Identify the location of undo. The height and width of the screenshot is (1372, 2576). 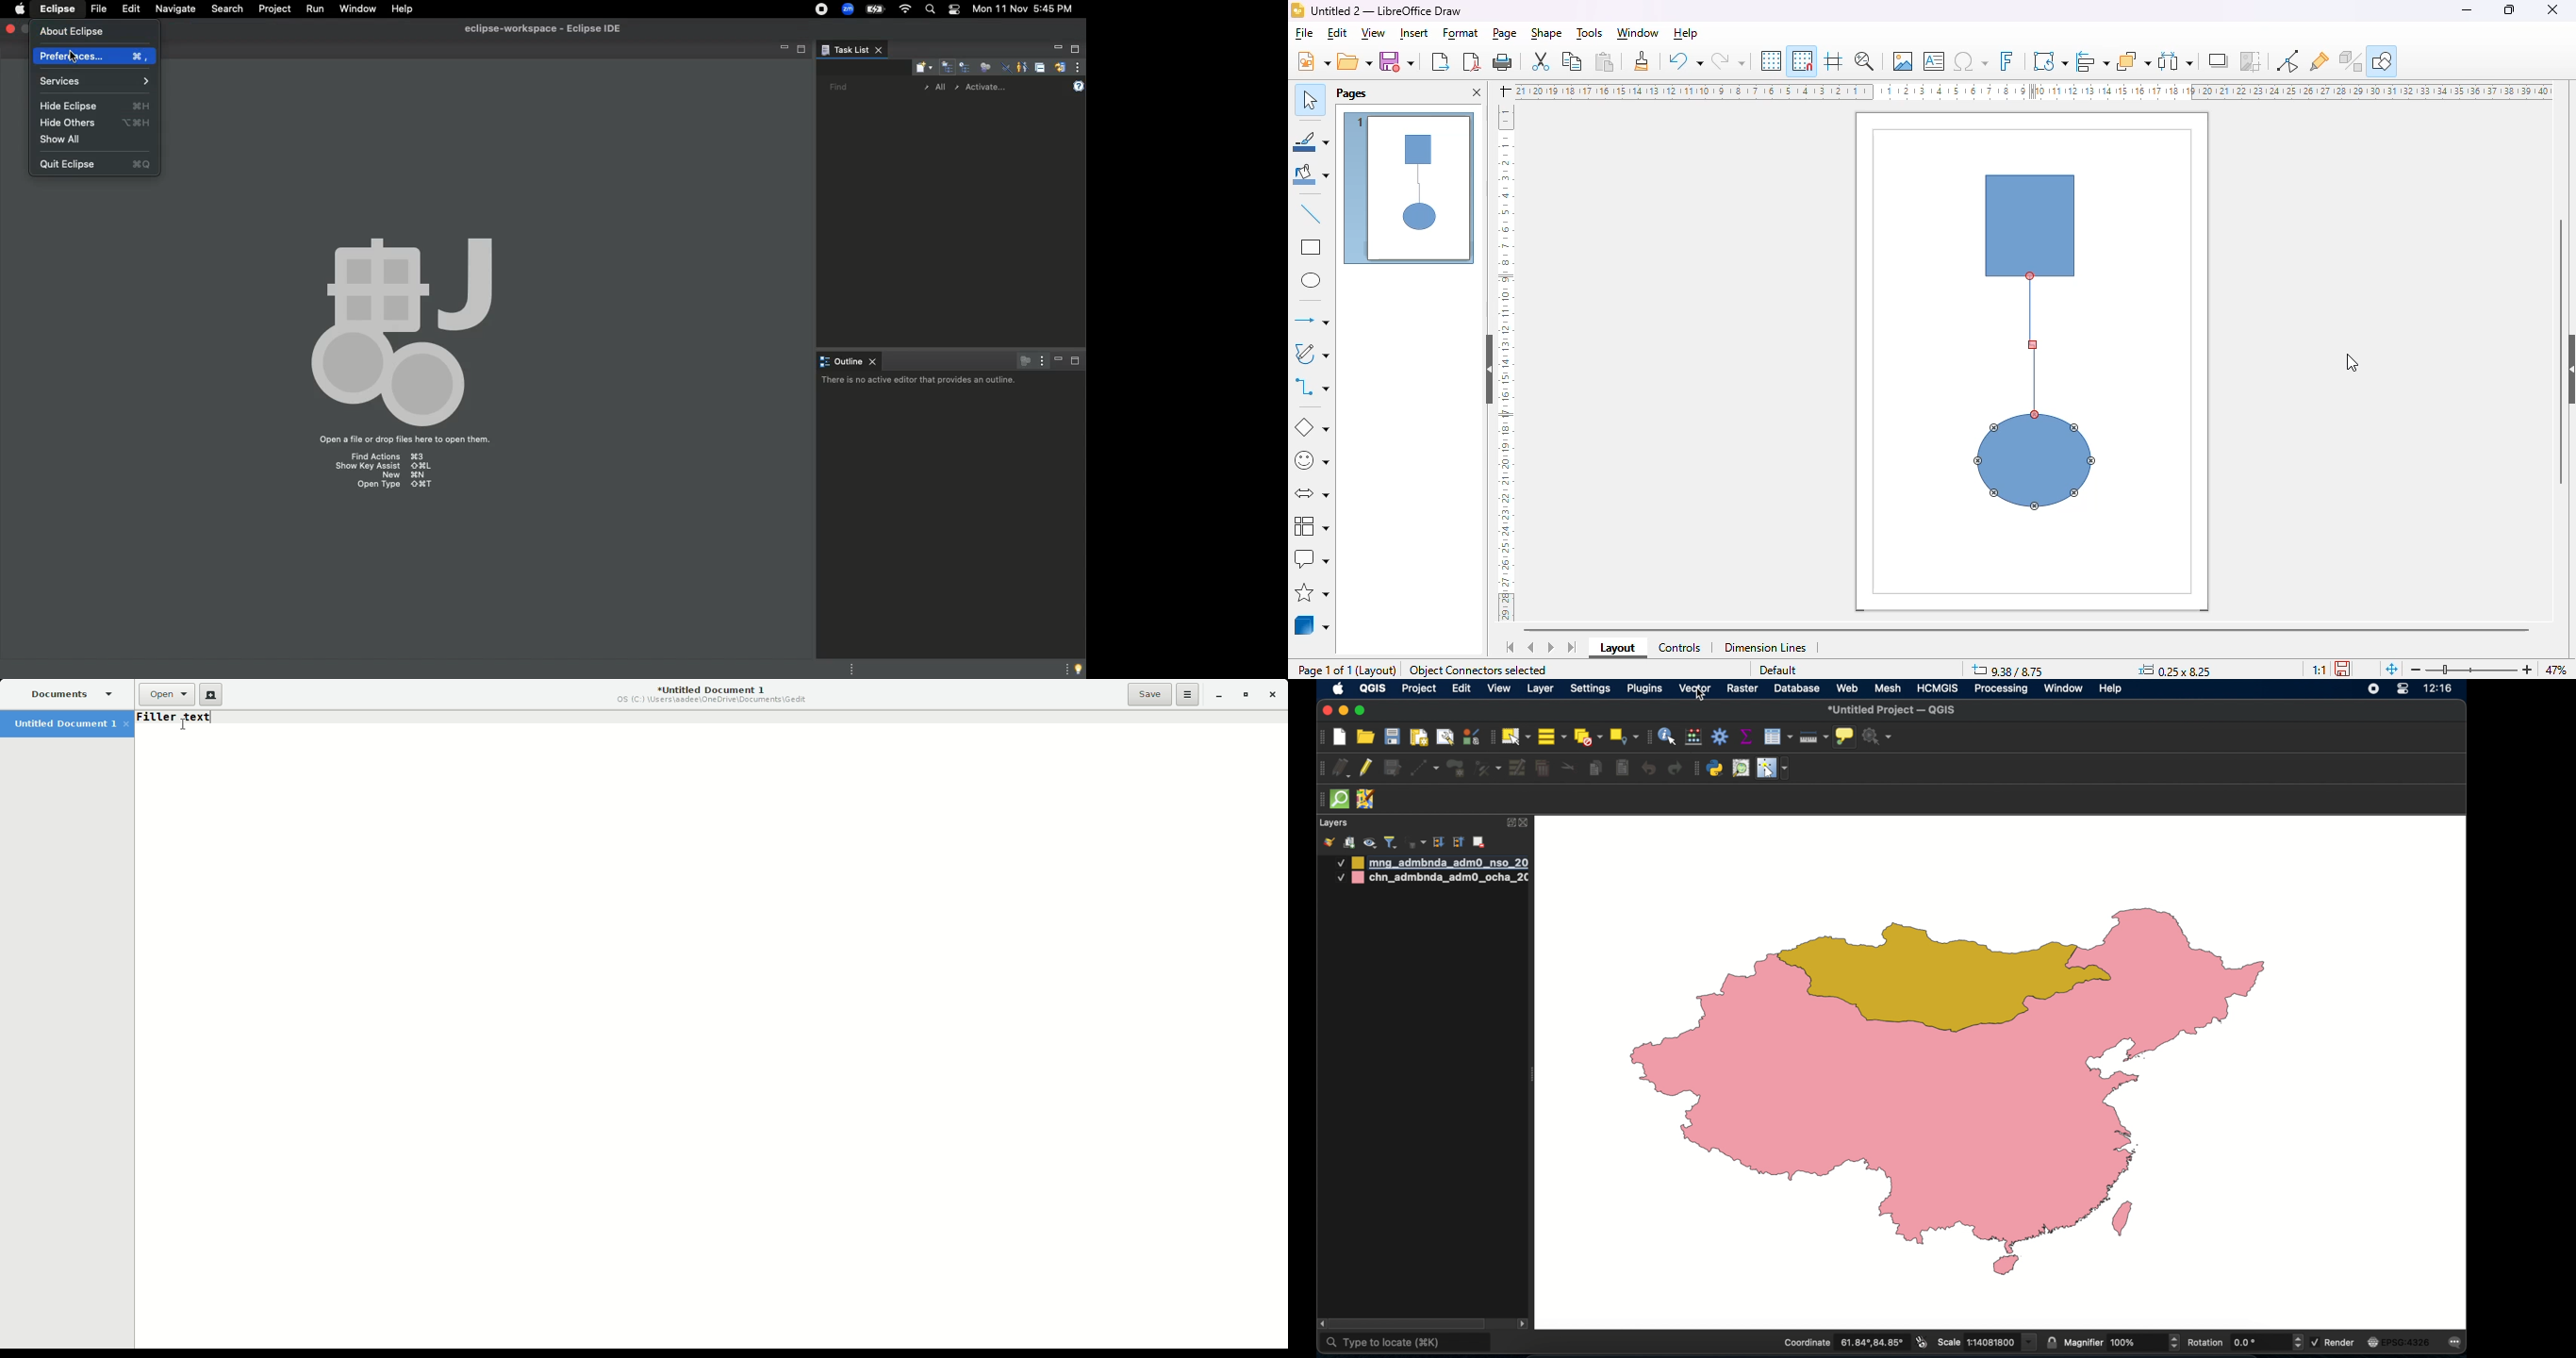
(1649, 768).